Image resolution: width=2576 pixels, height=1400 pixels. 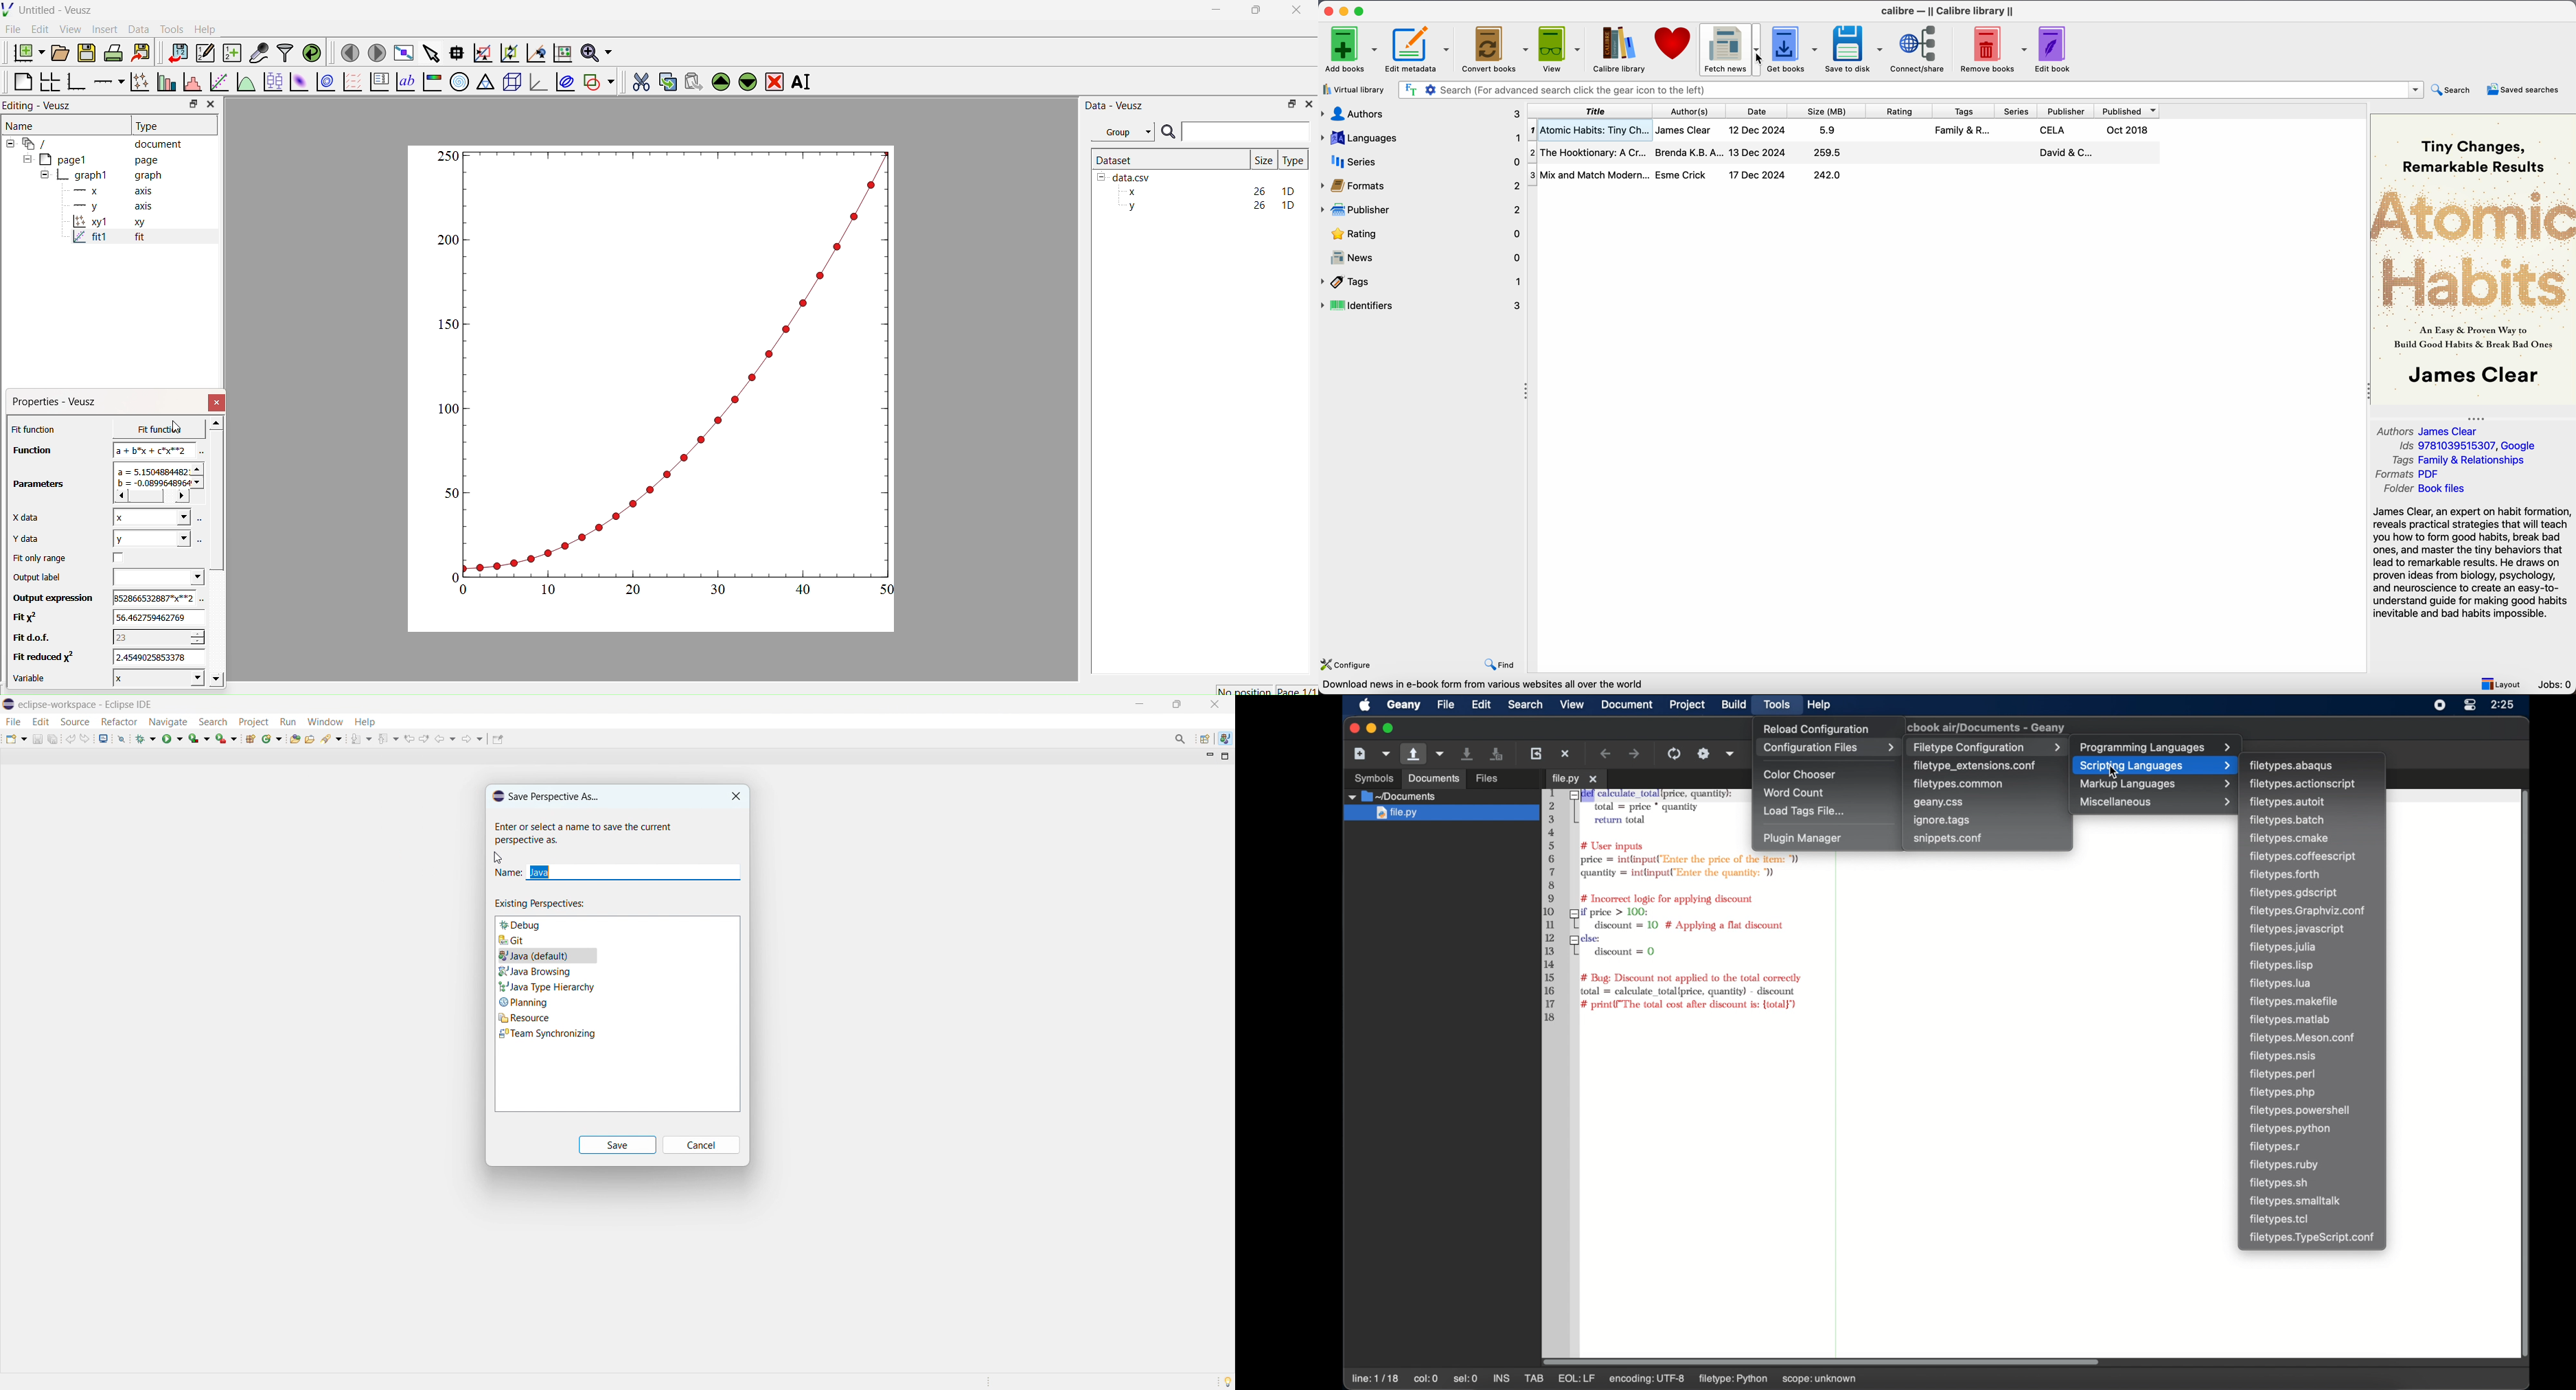 I want to click on eql:lf, so click(x=1615, y=1378).